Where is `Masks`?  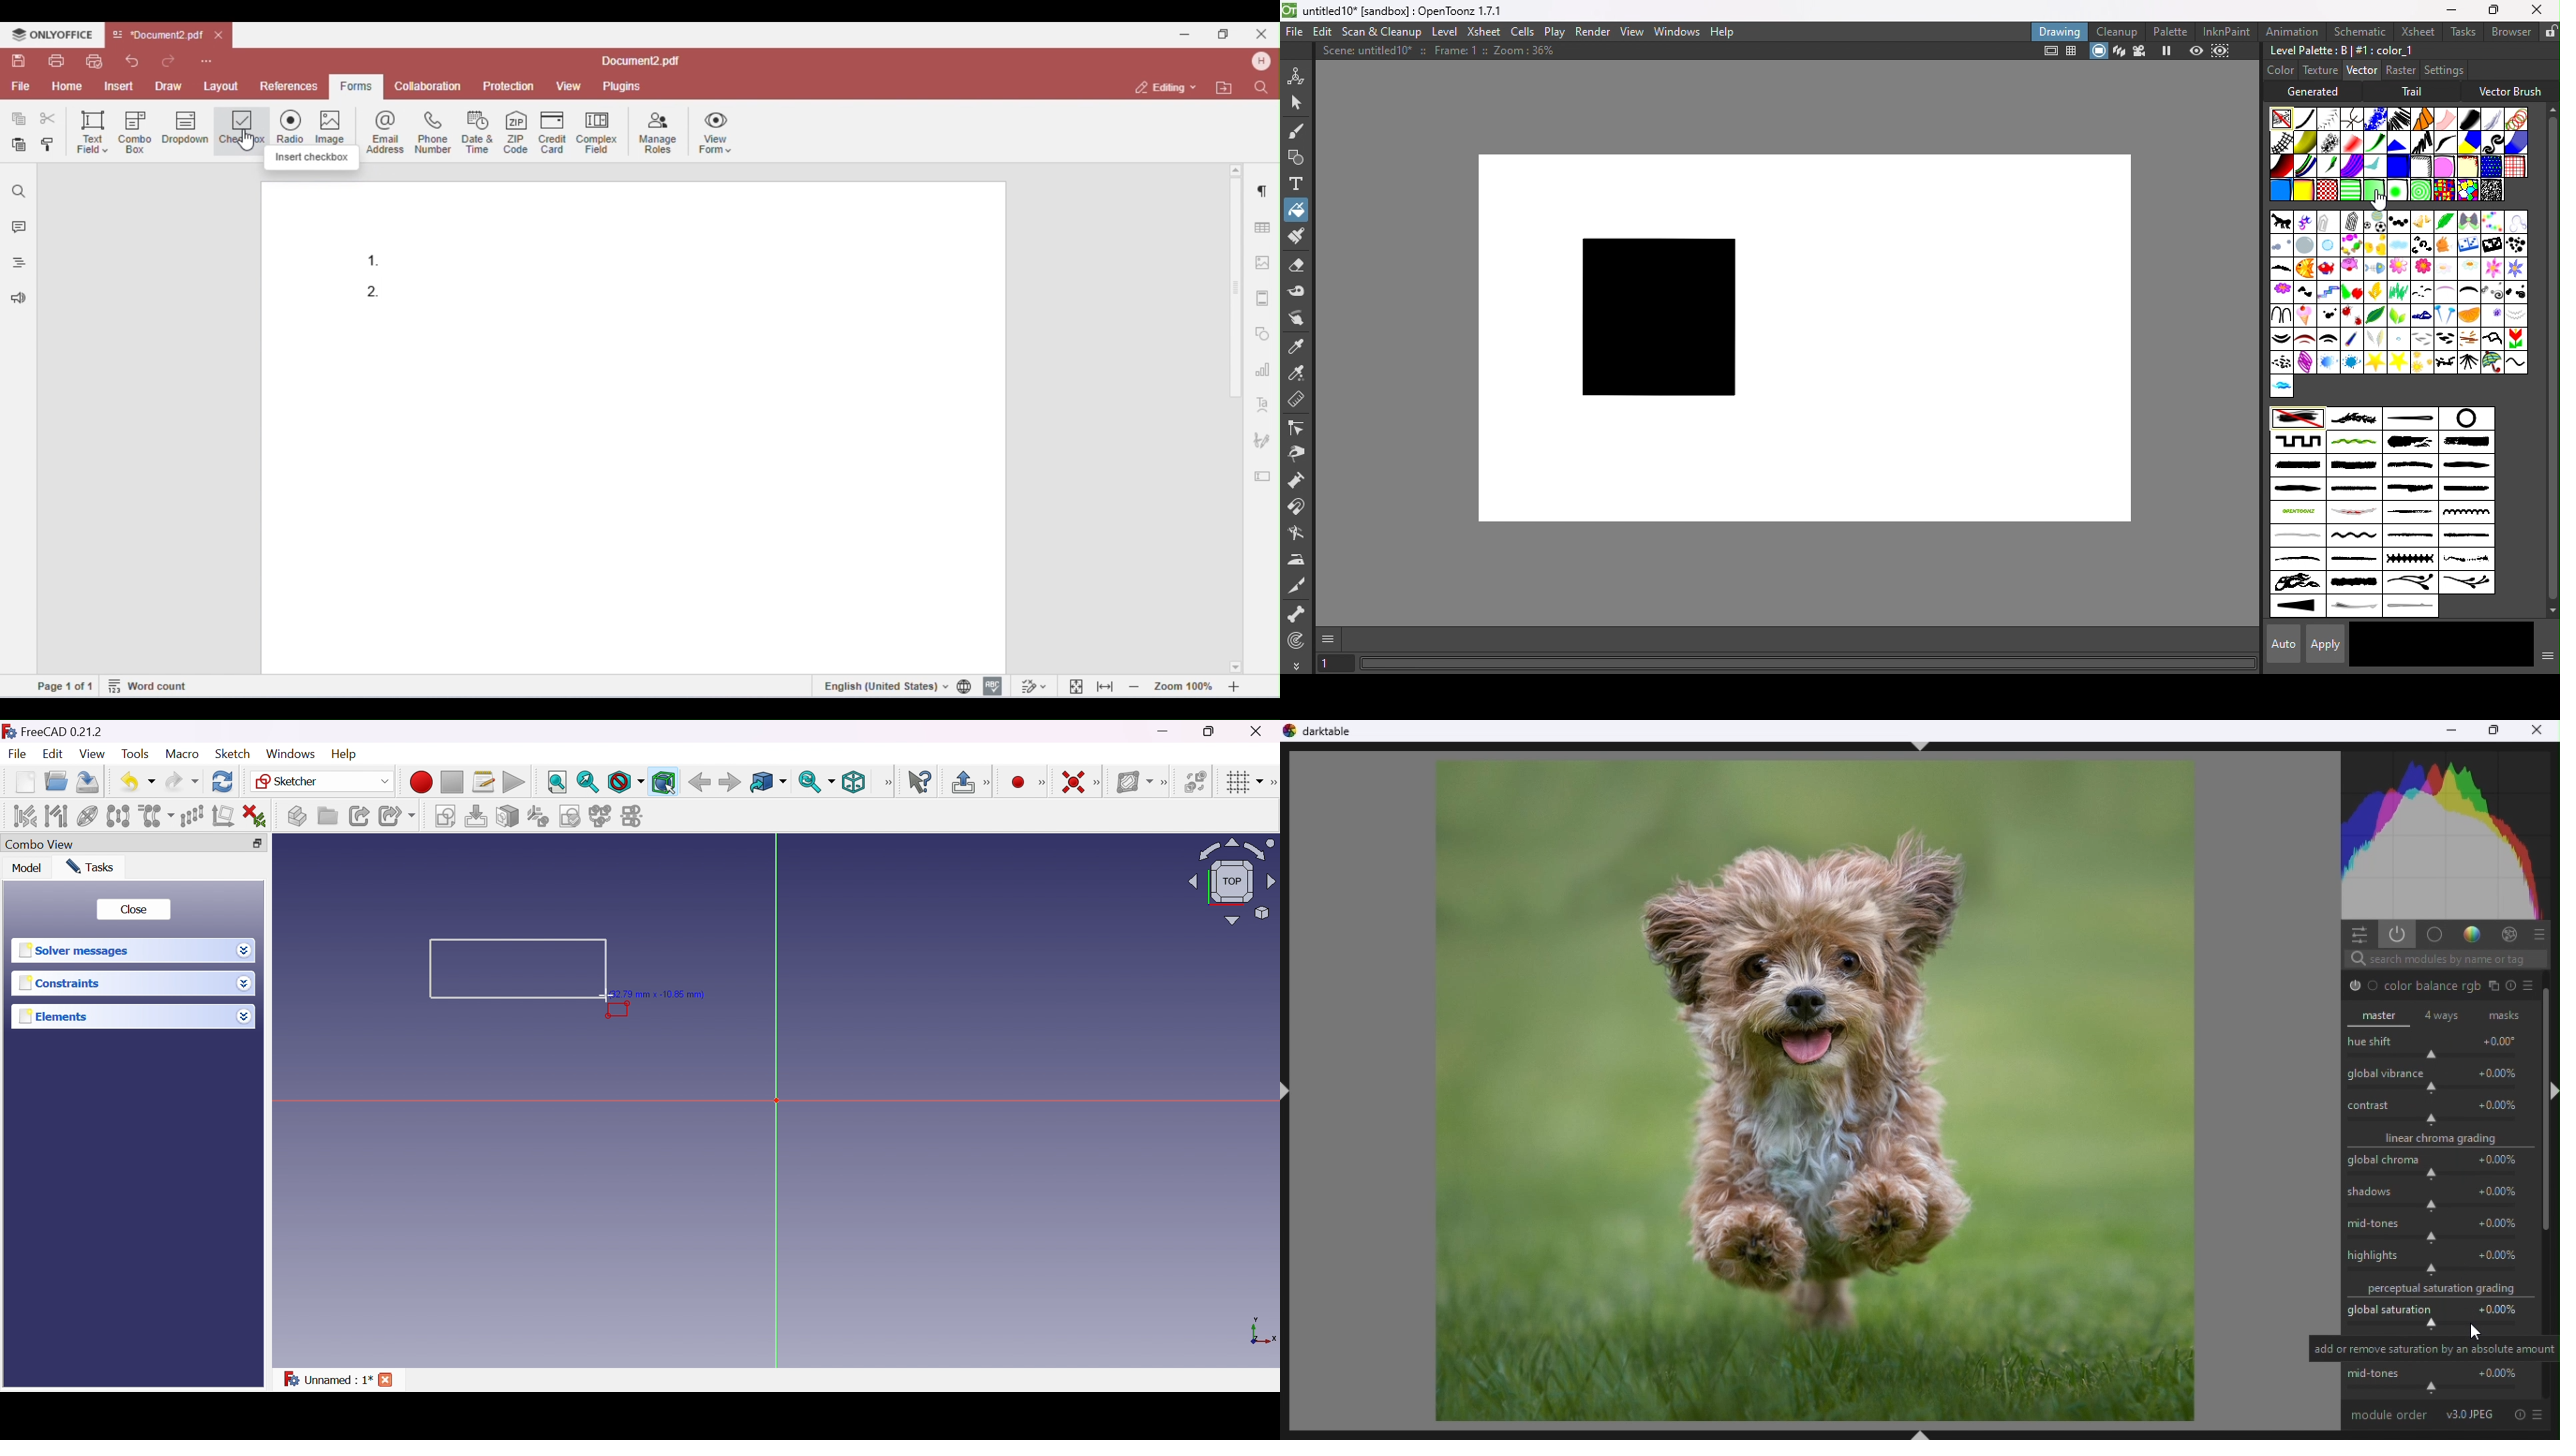 Masks is located at coordinates (2503, 1013).